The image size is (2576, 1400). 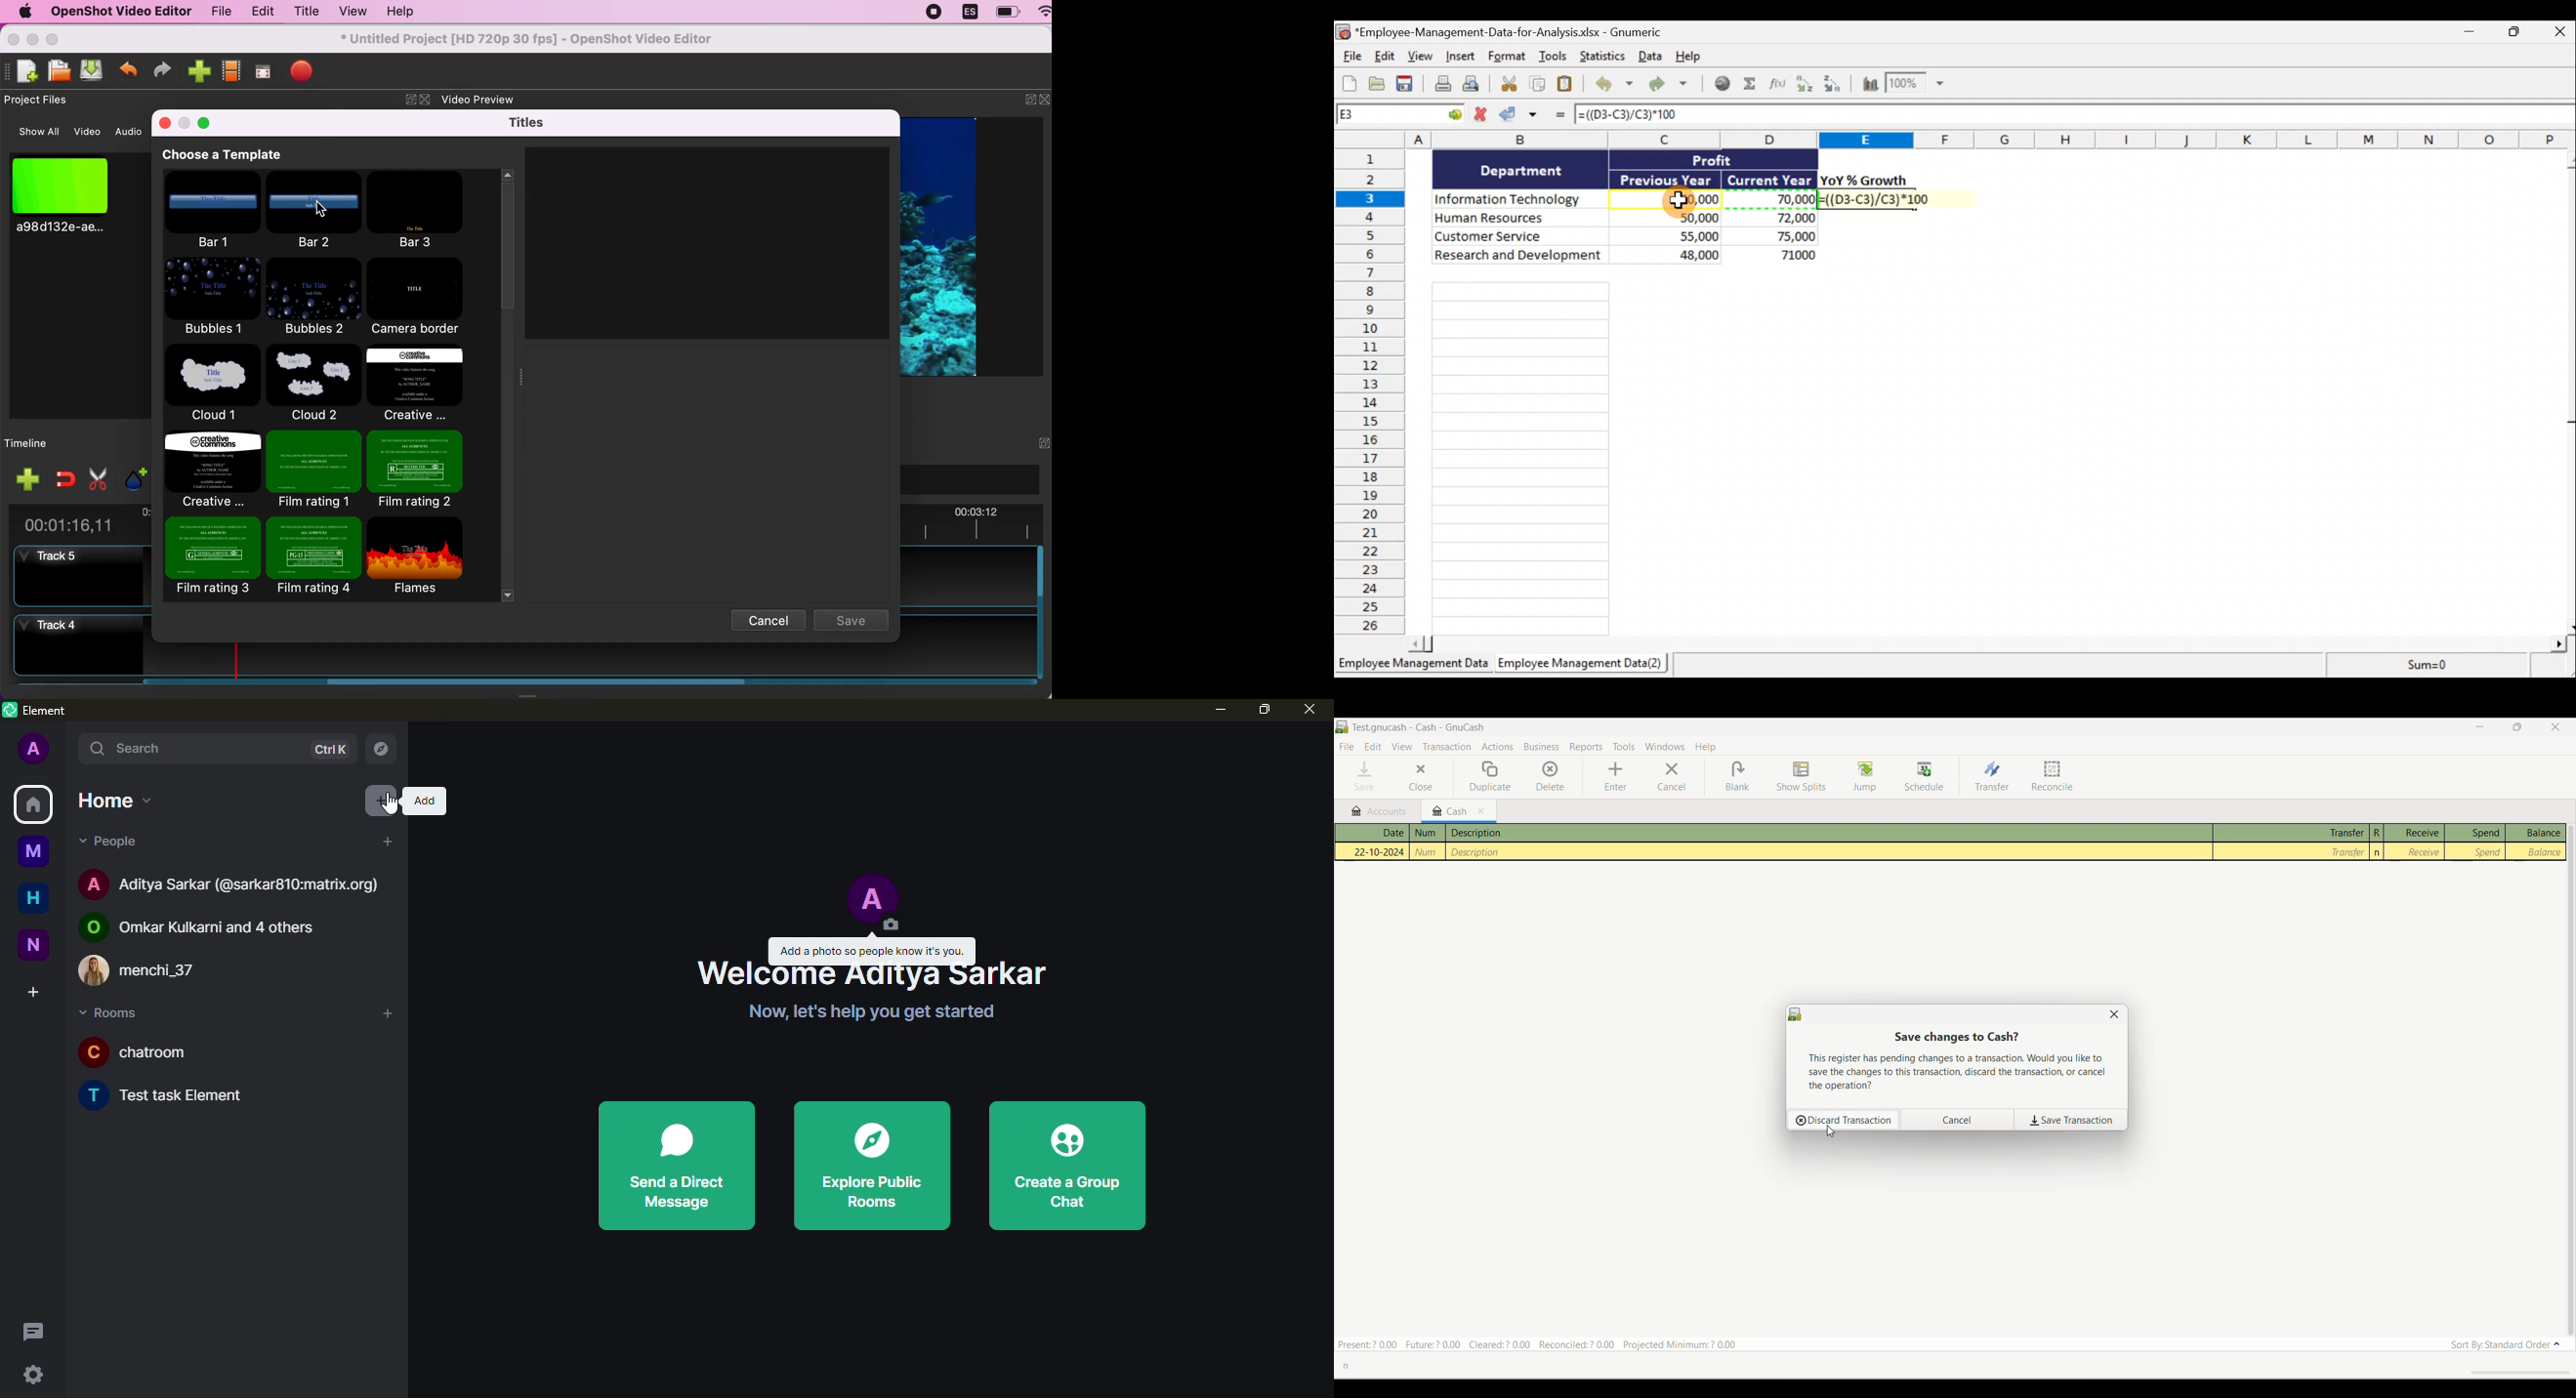 What do you see at coordinates (1068, 1165) in the screenshot?
I see `create a group chat` at bounding box center [1068, 1165].